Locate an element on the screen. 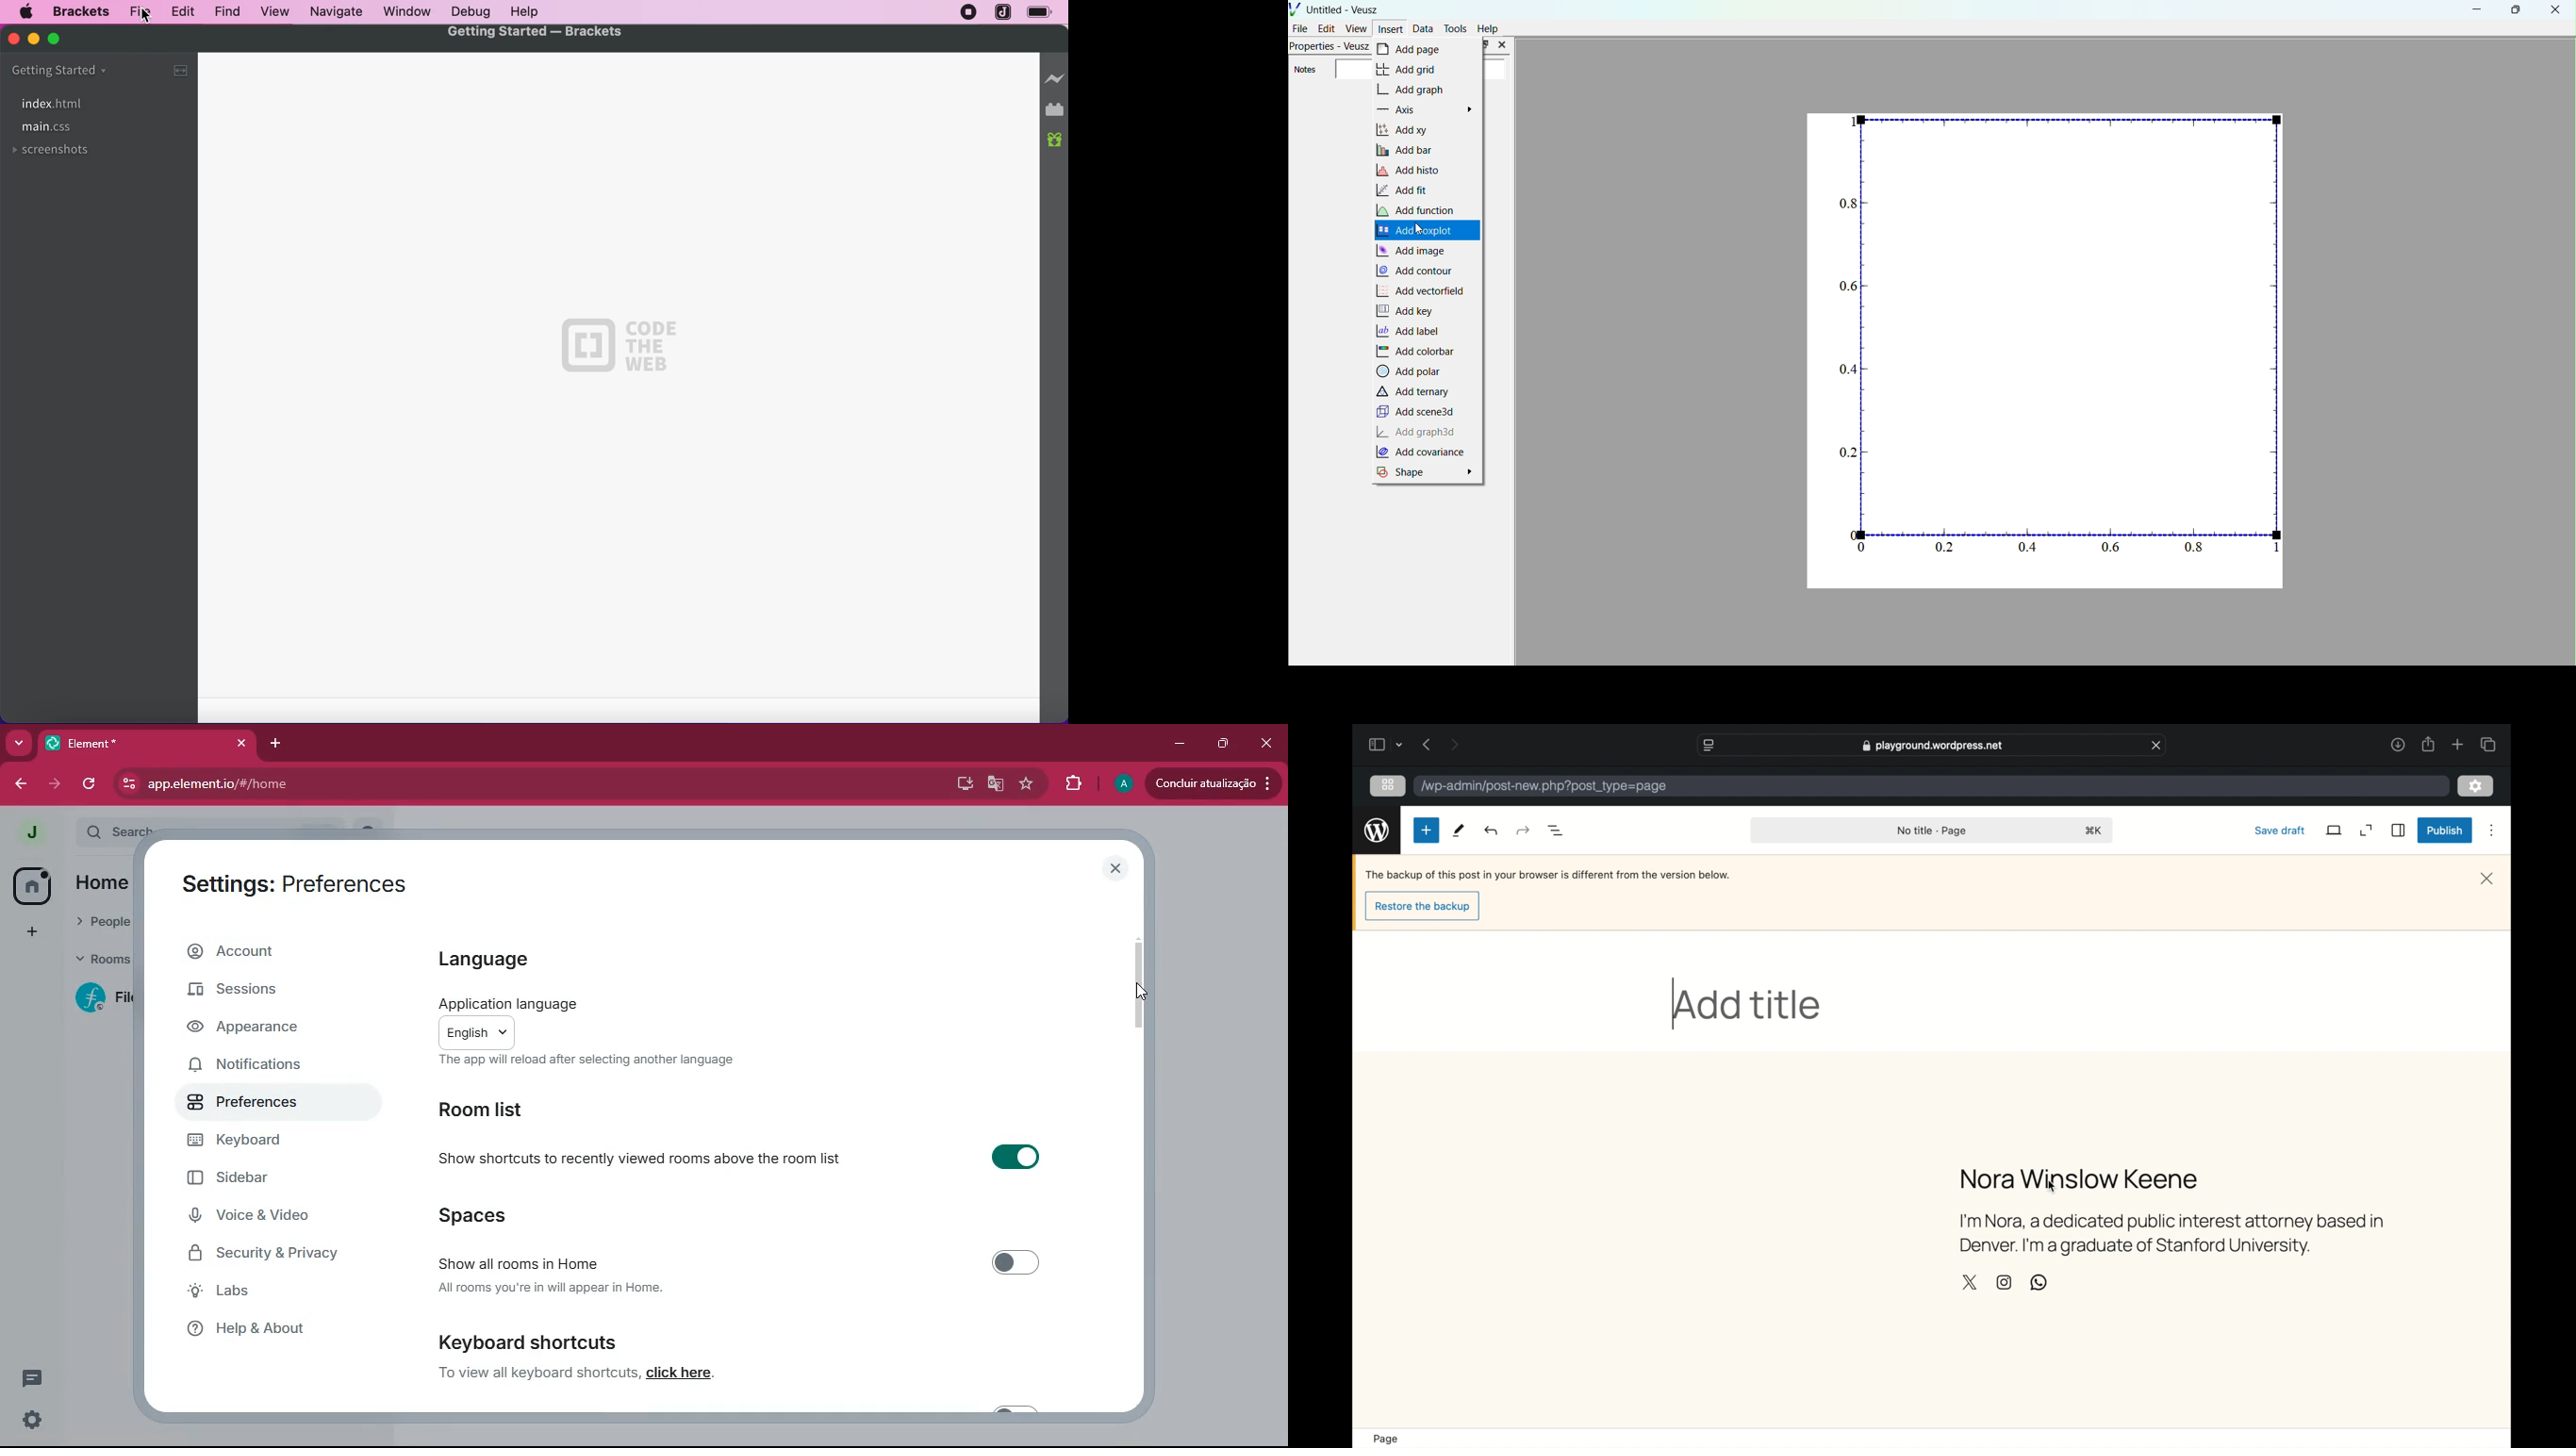 Image resolution: width=2576 pixels, height=1456 pixels. sidebar is located at coordinates (2399, 830).